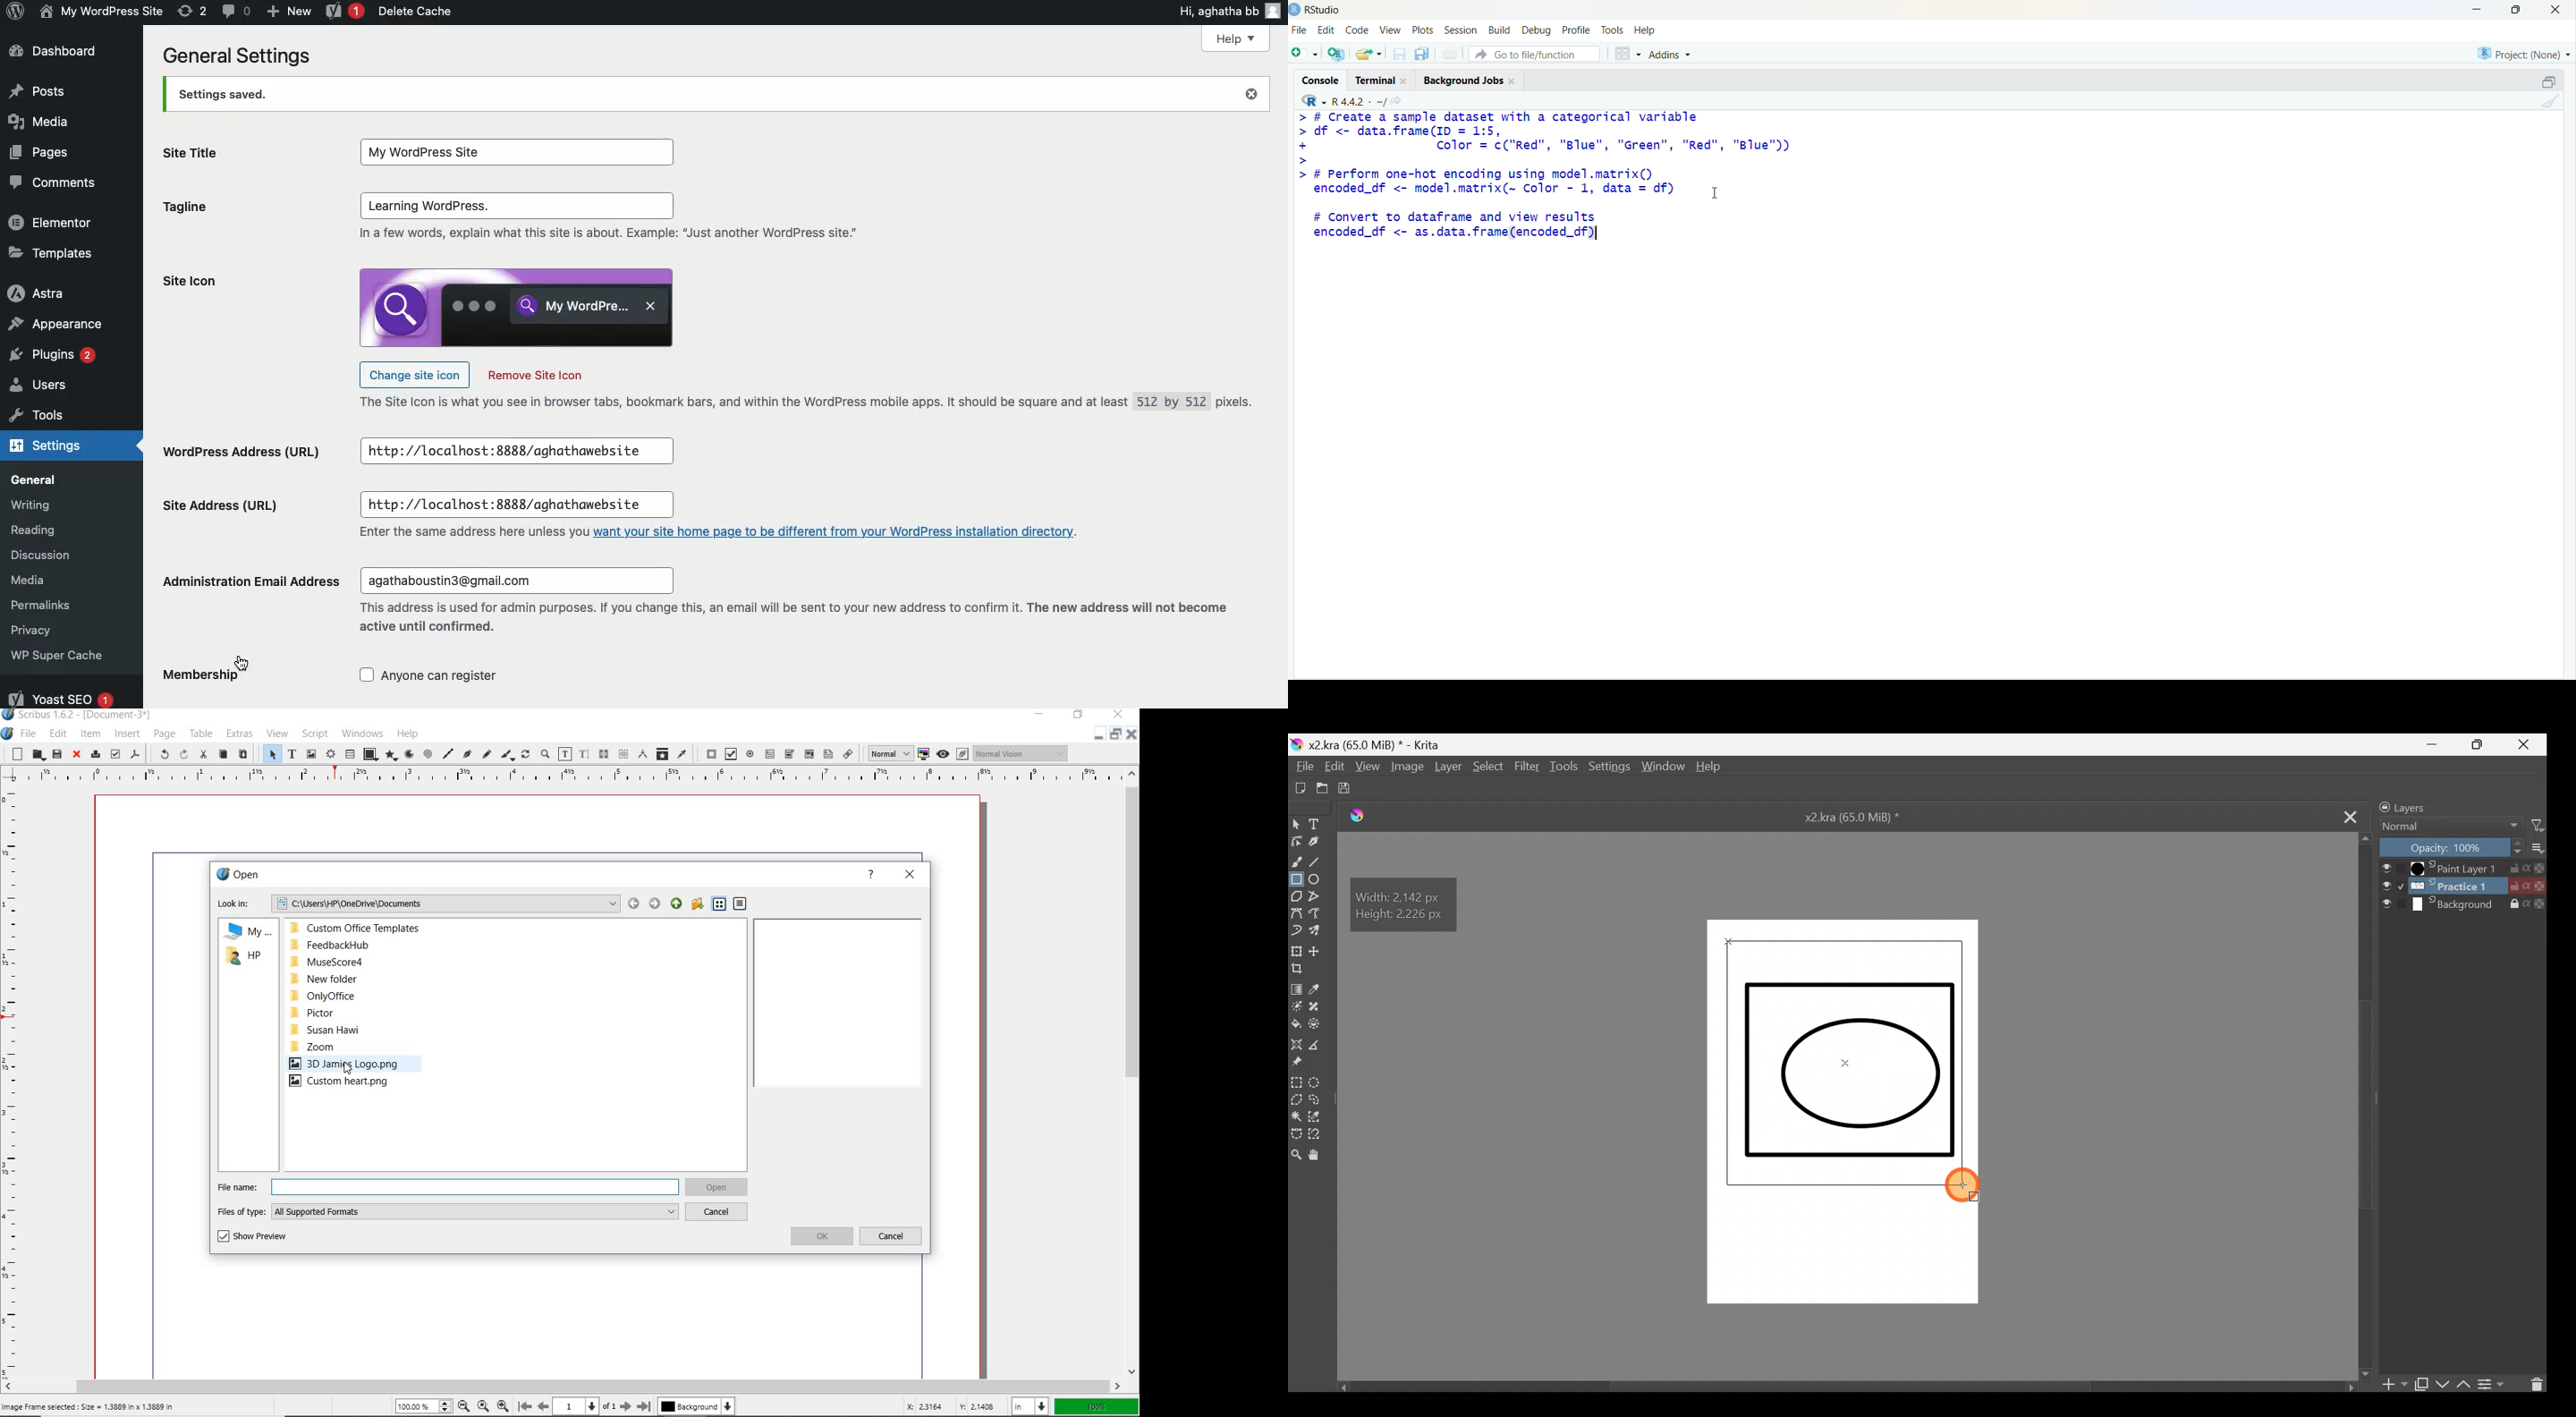 The width and height of the screenshot is (2576, 1428). Describe the element at coordinates (1536, 32) in the screenshot. I see `debug` at that location.